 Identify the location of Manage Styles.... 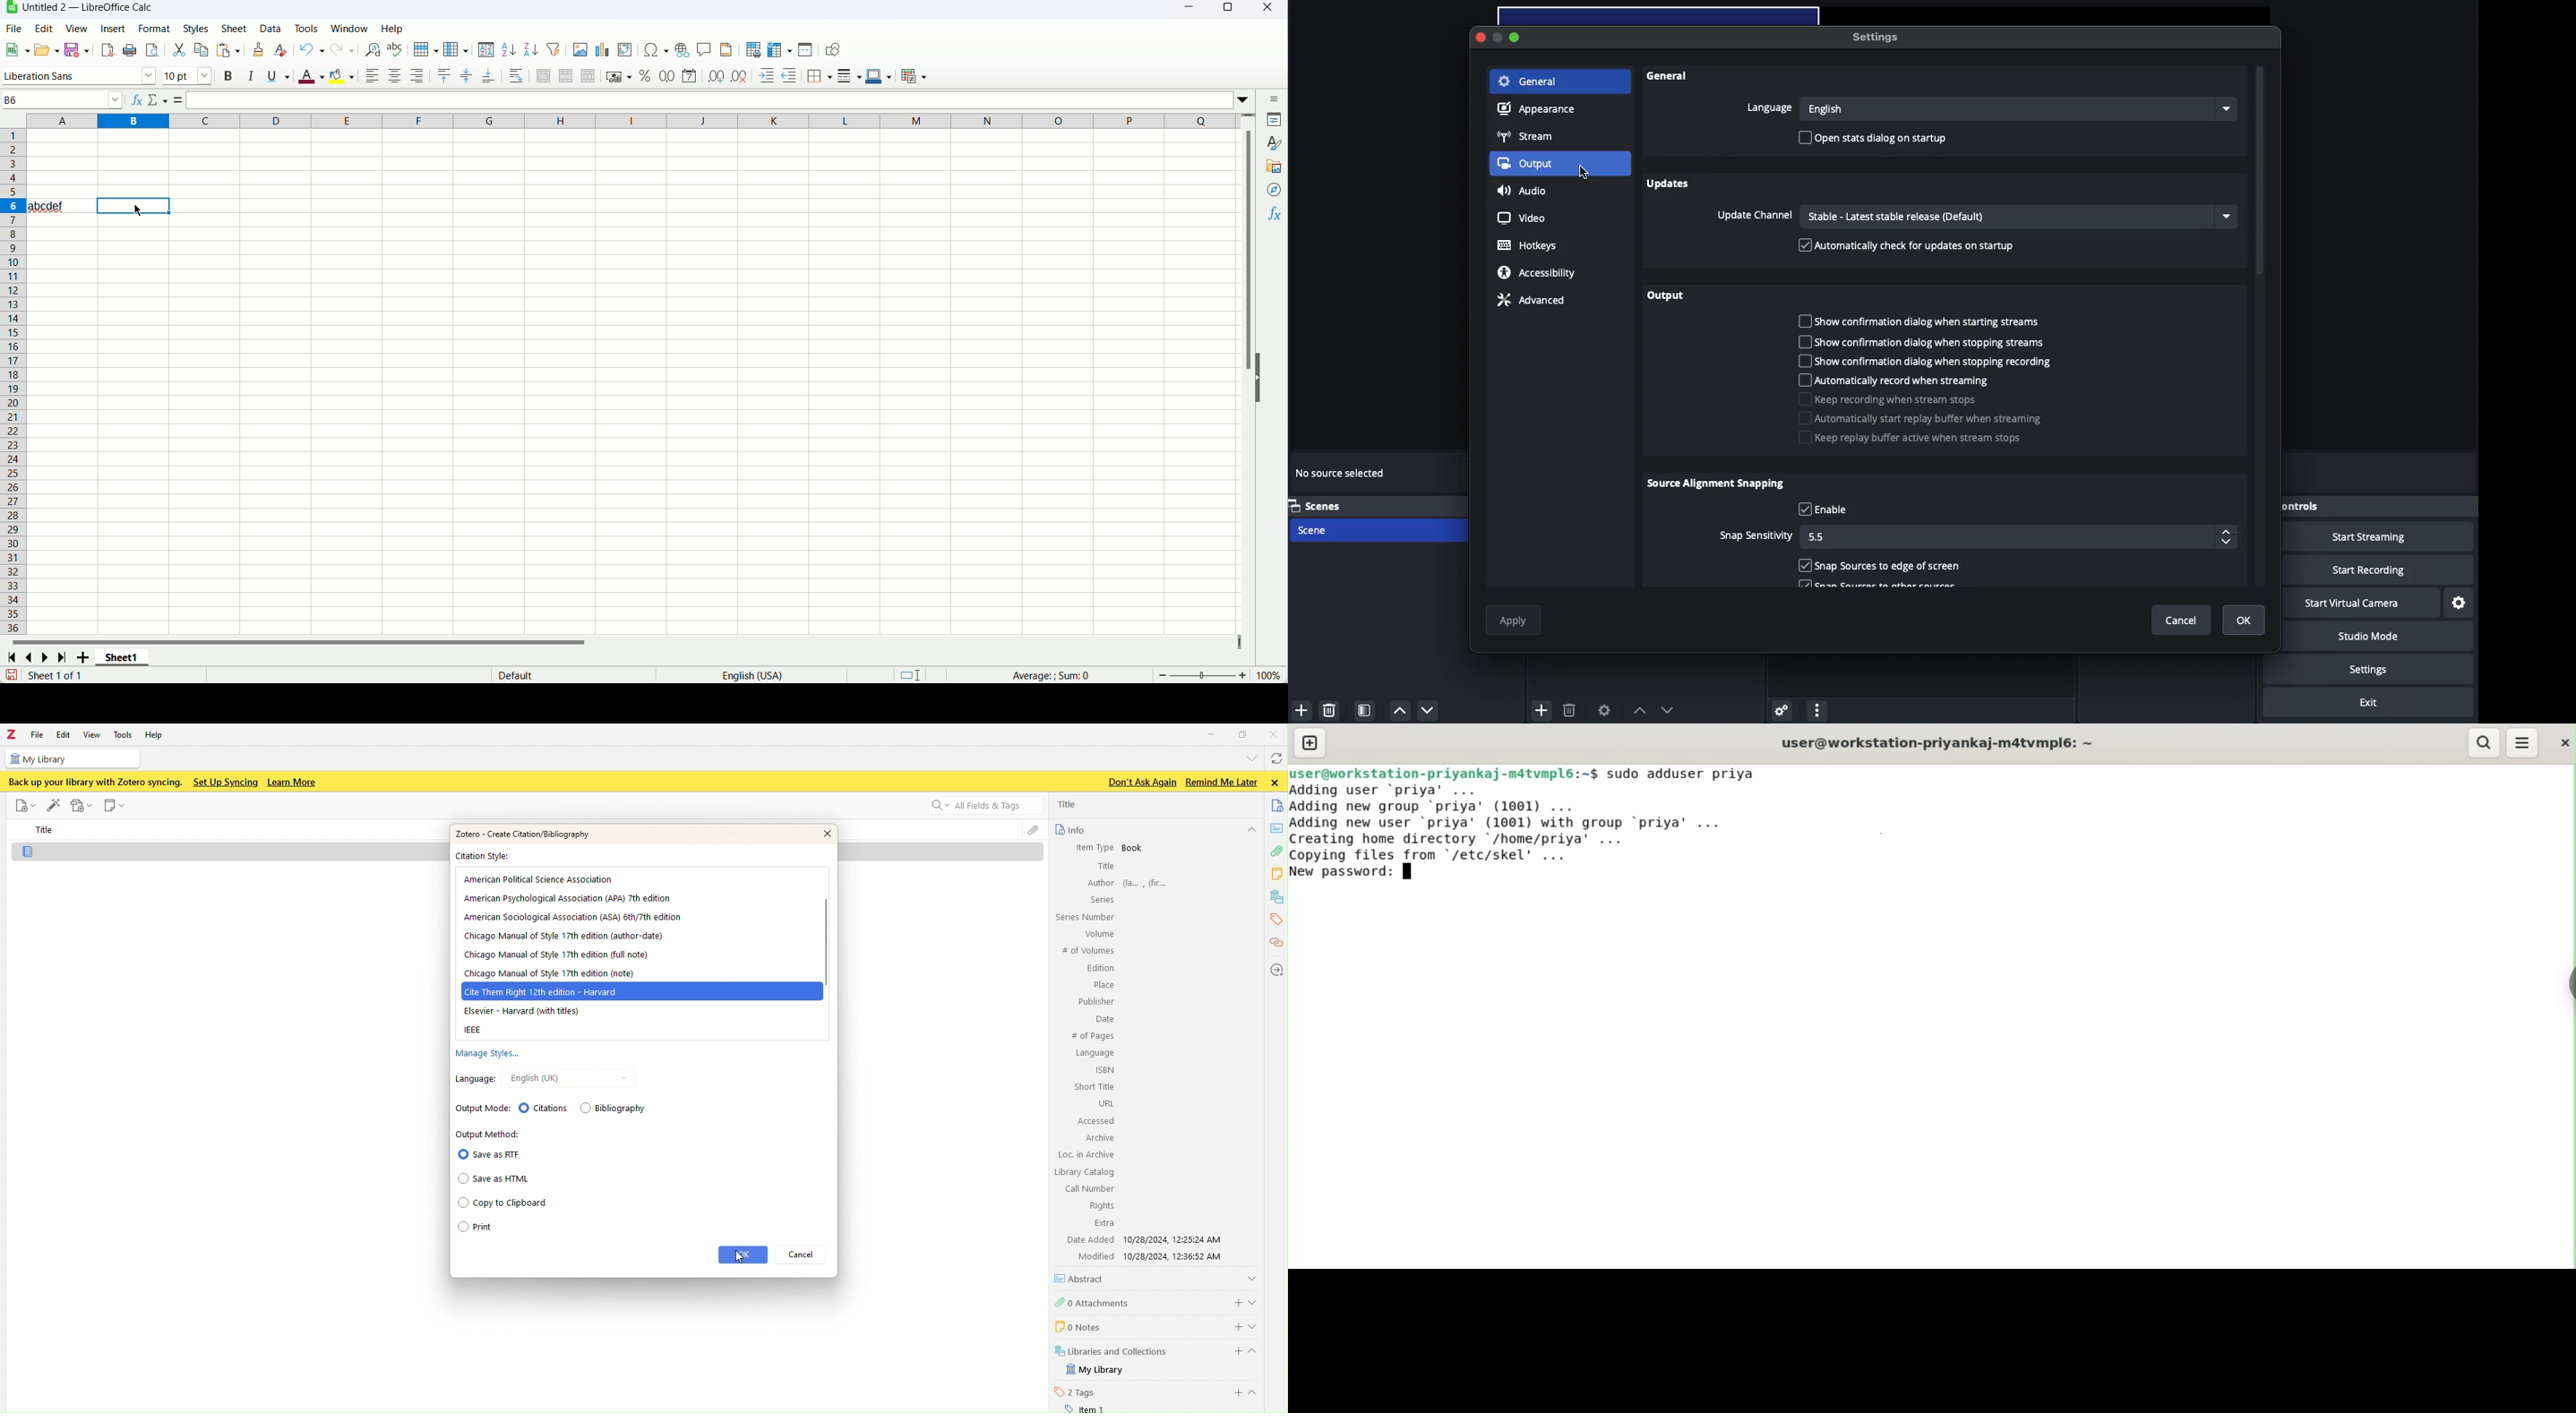
(485, 1055).